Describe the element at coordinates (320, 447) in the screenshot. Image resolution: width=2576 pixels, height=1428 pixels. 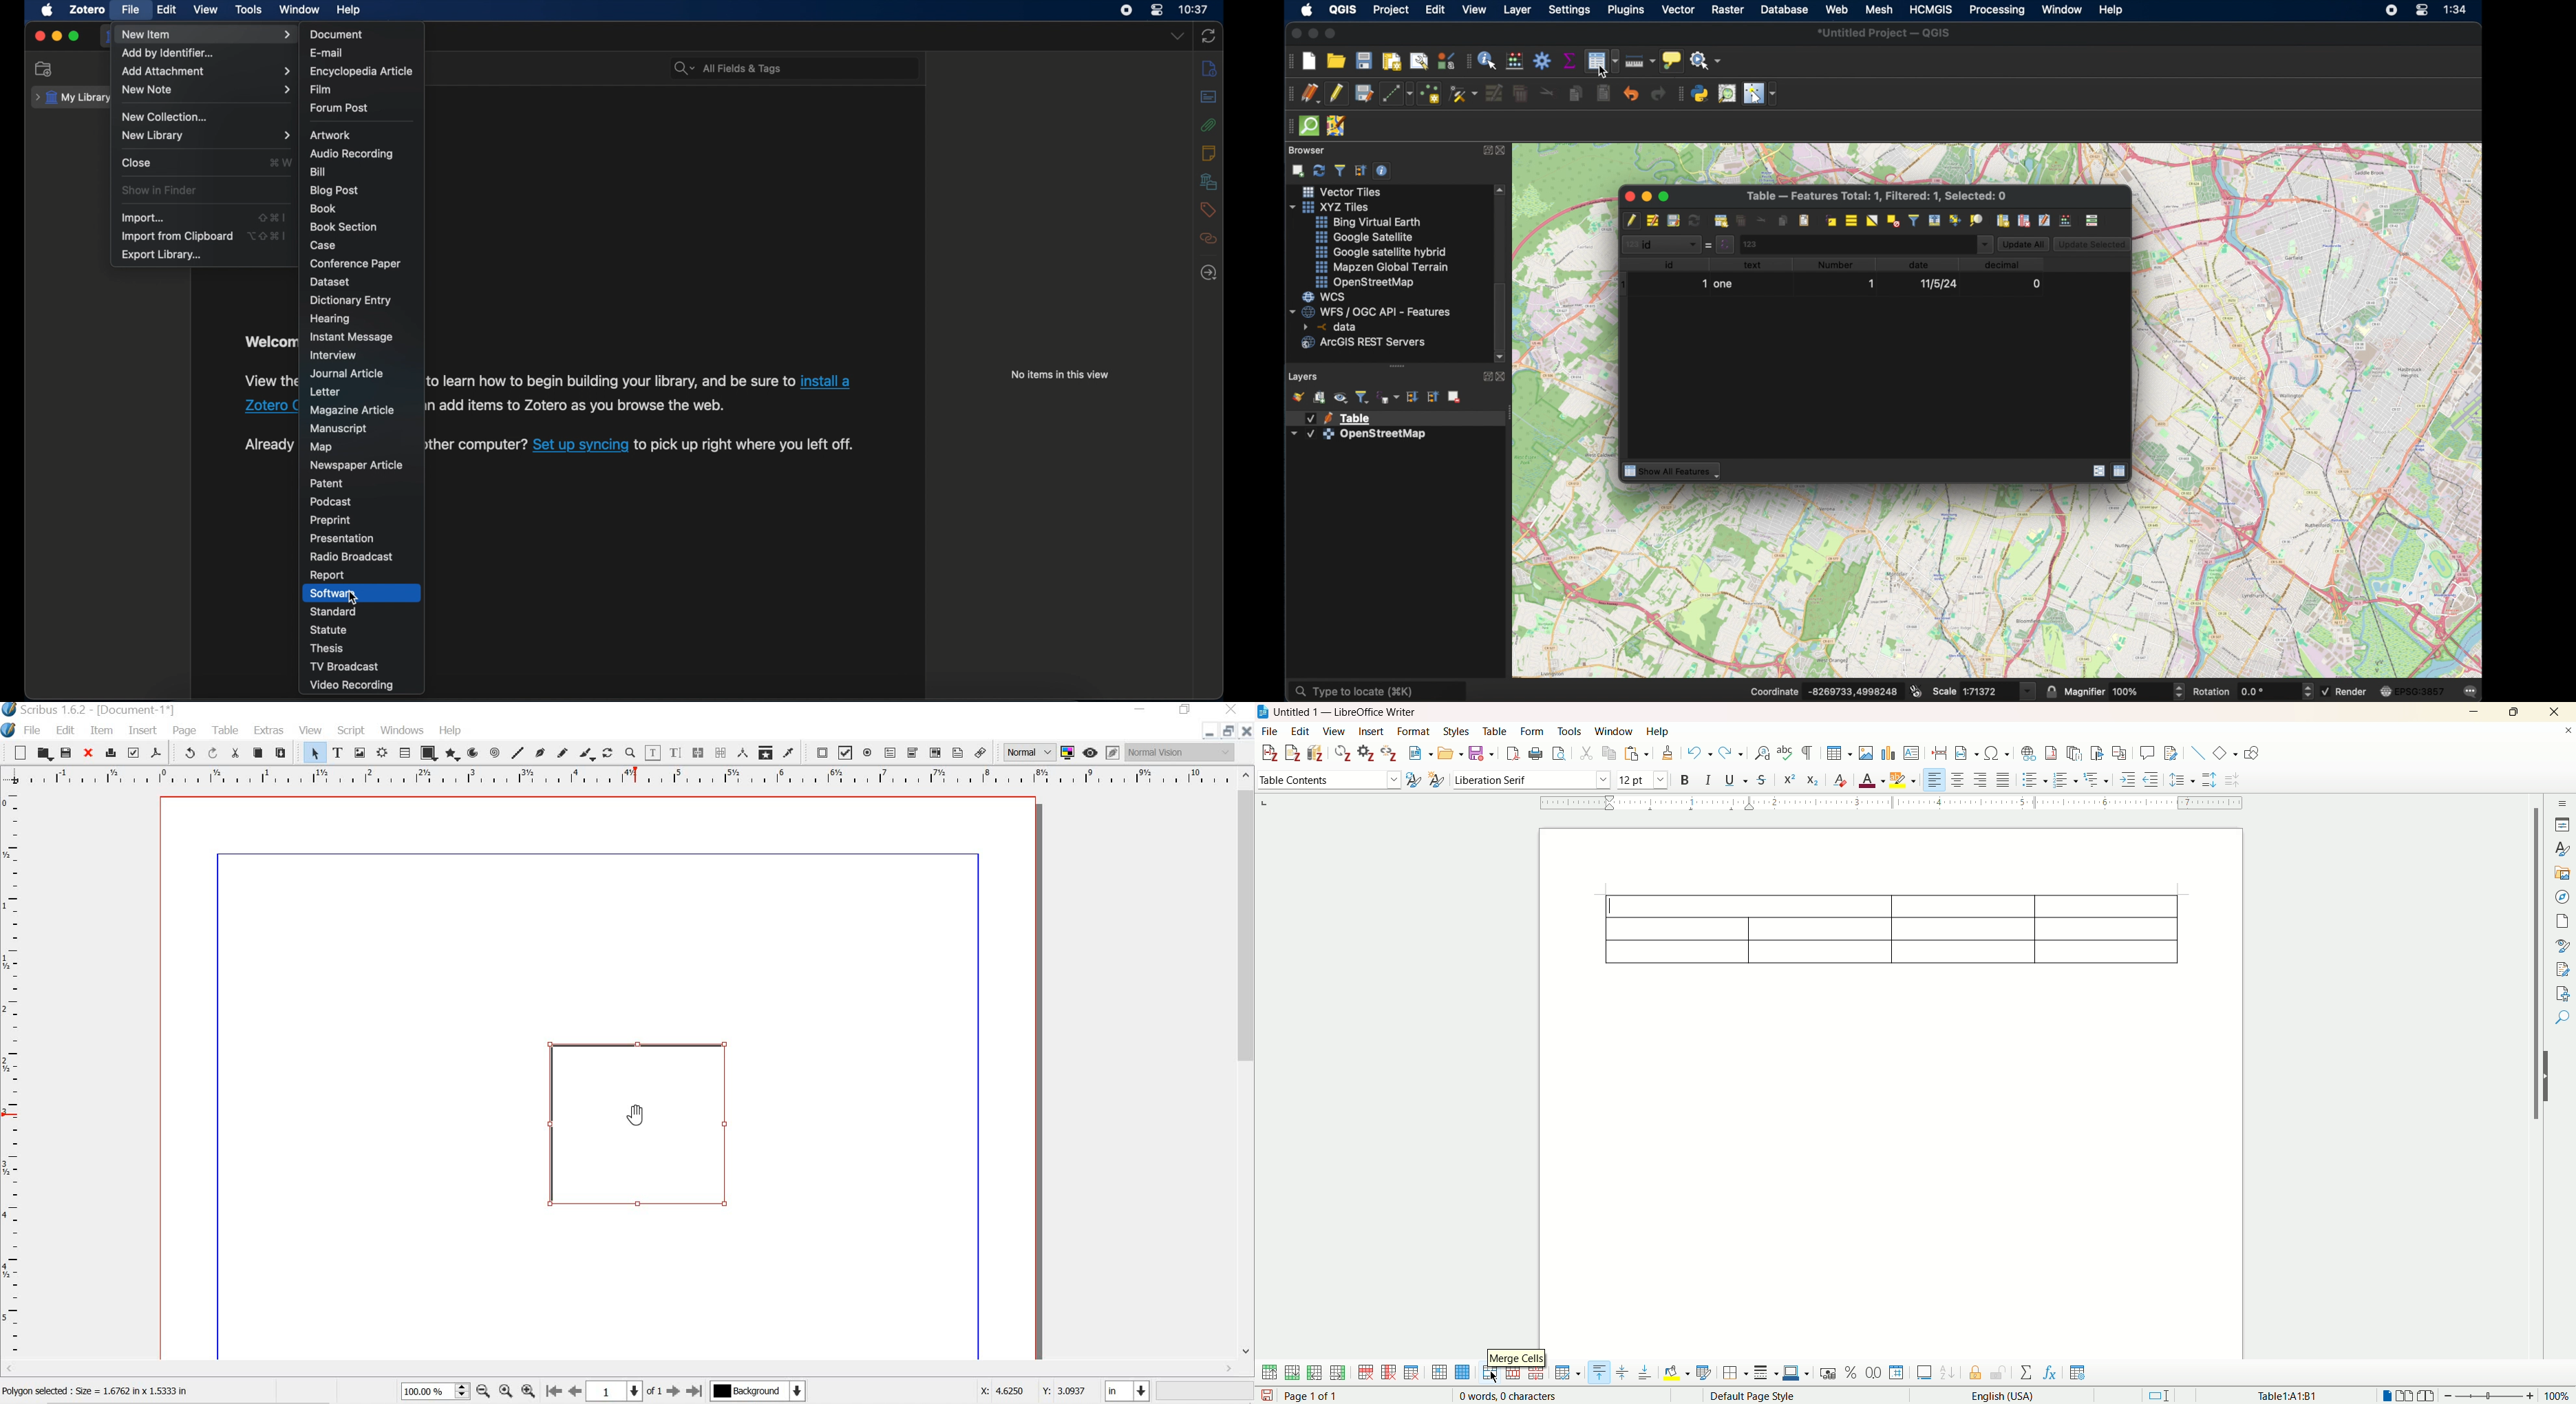
I see `map` at that location.